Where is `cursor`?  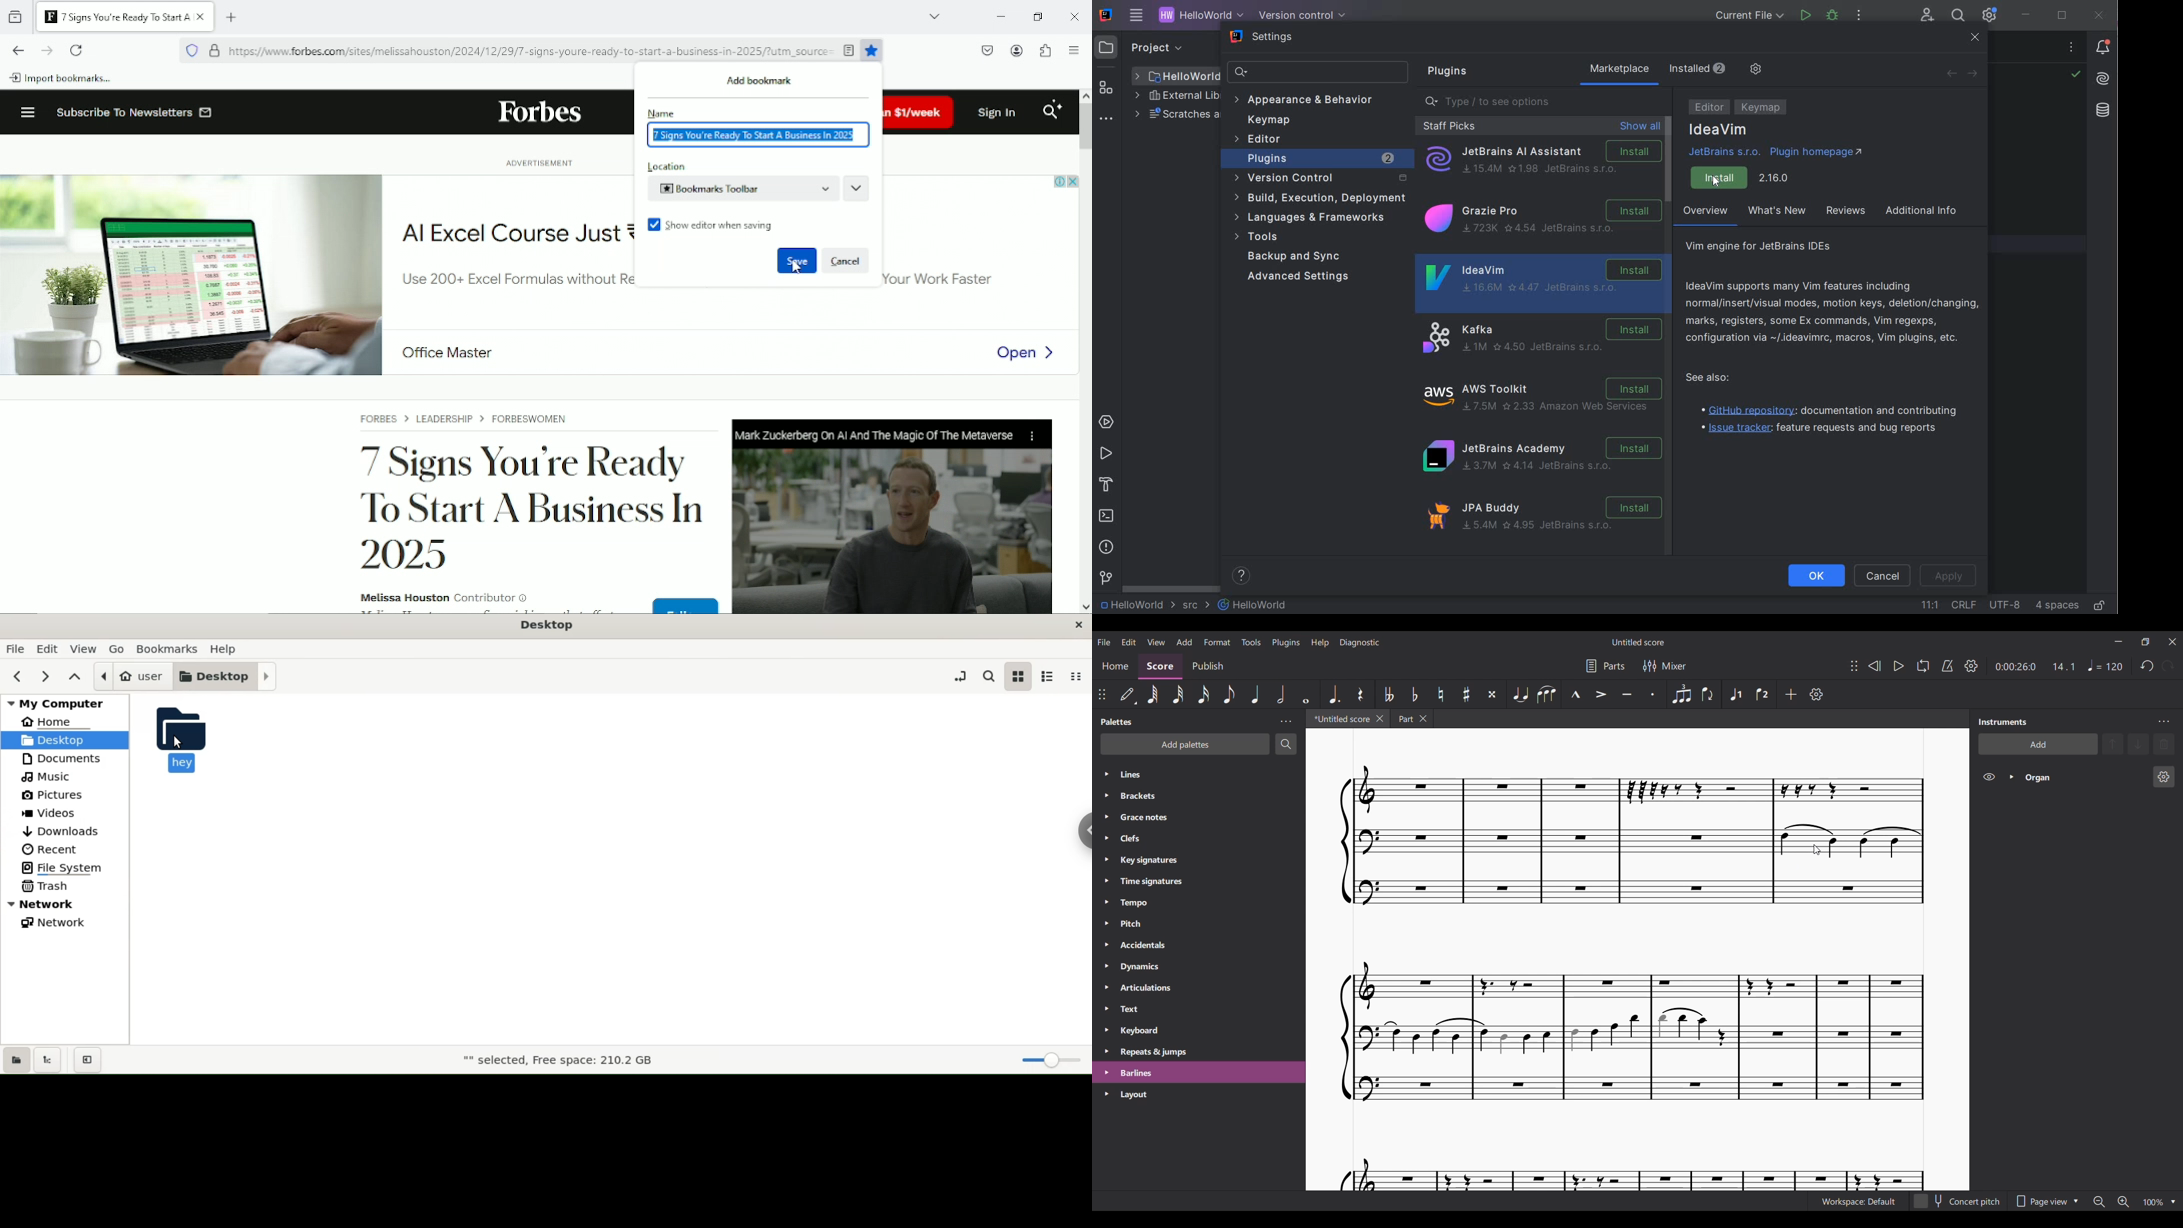 cursor is located at coordinates (180, 743).